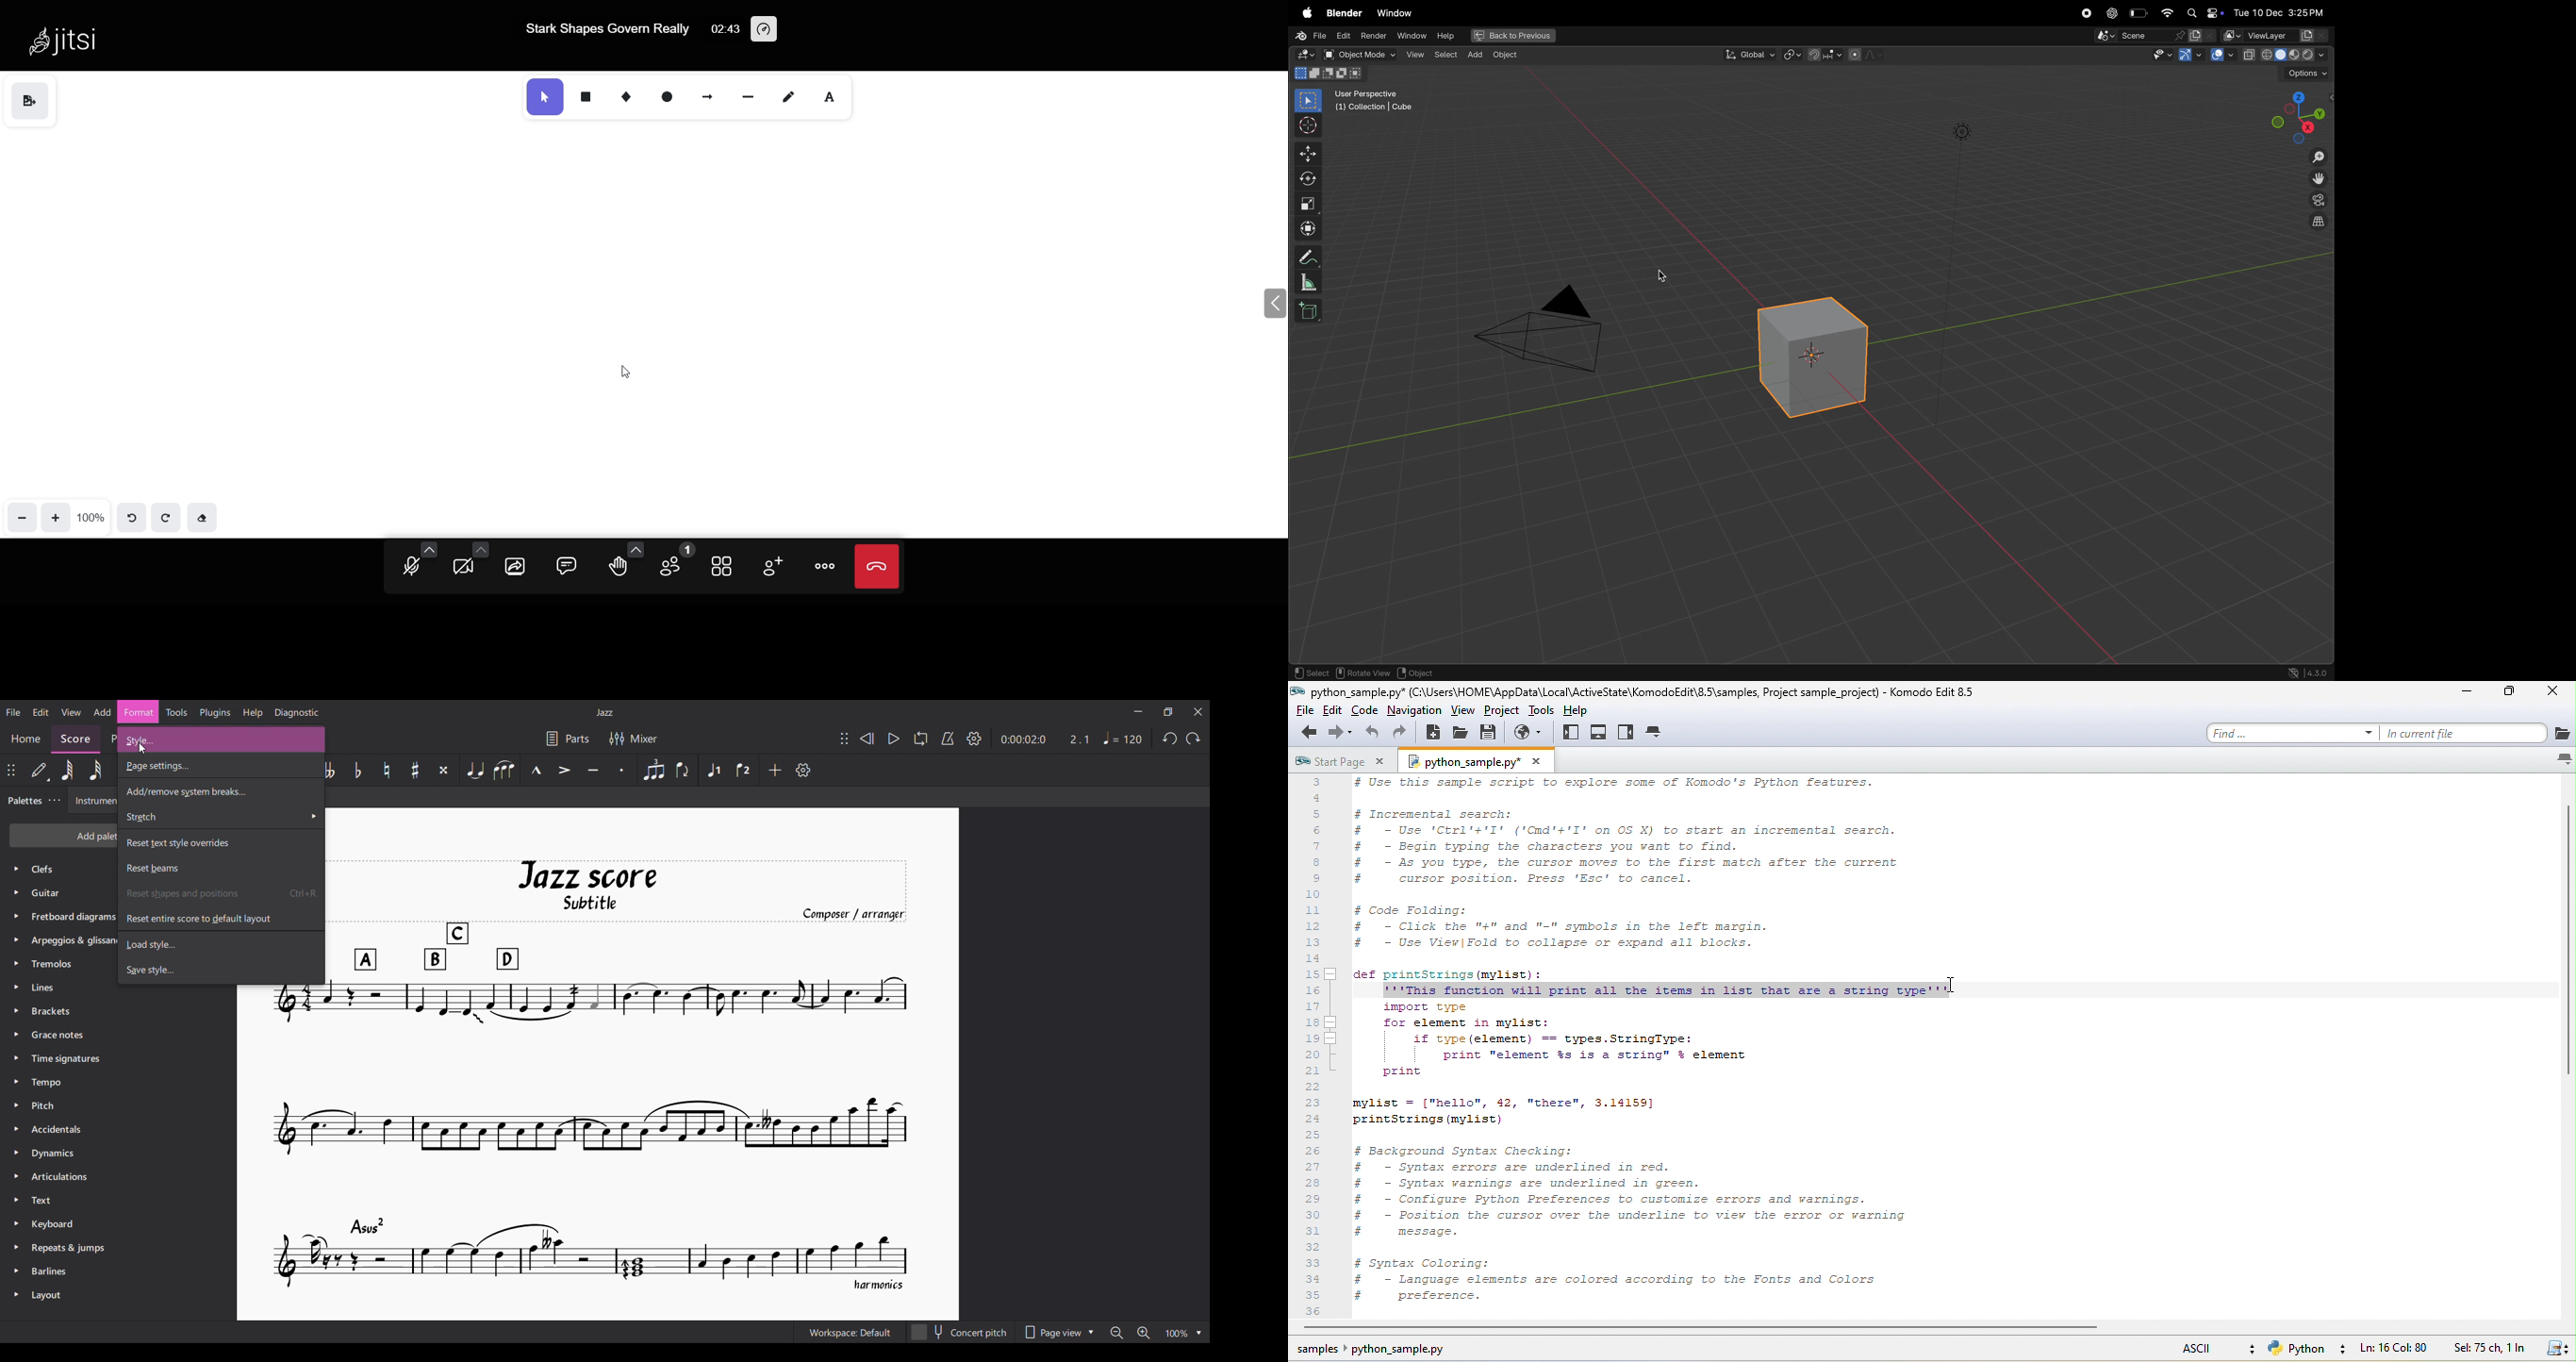  I want to click on Show in smaller tab, so click(1168, 712).